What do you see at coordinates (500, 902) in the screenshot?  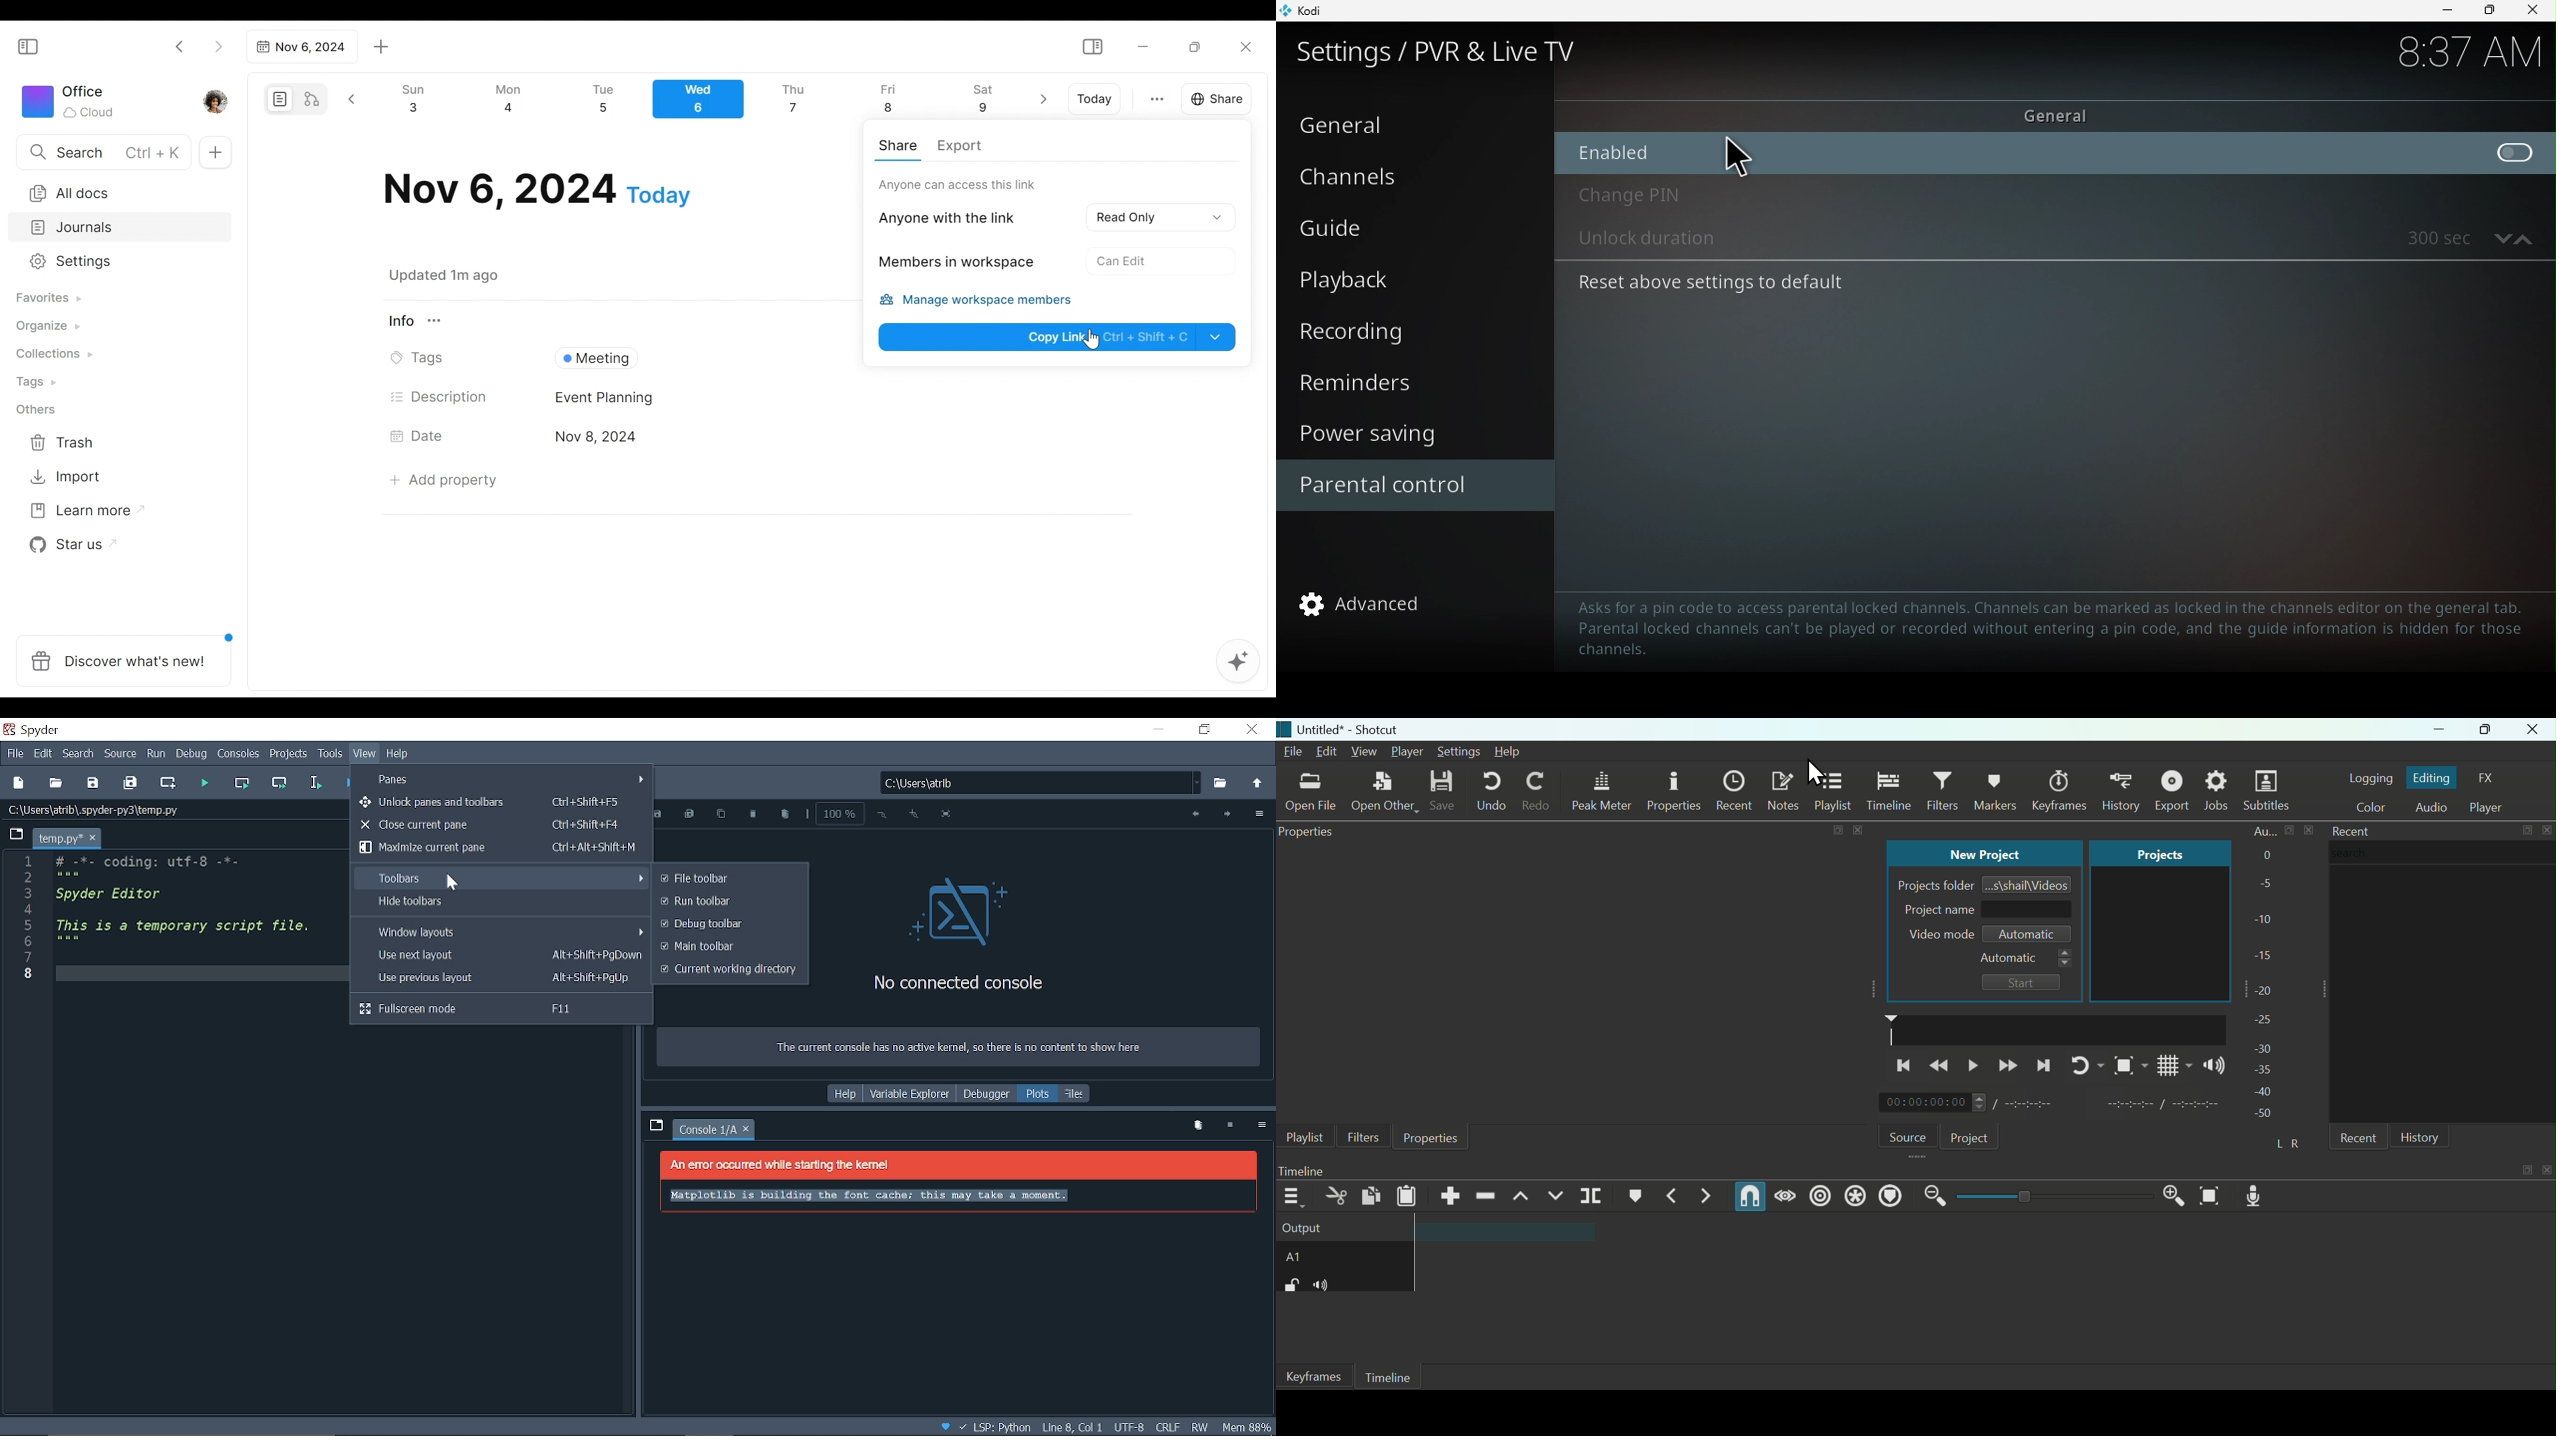 I see `Hide toolbars` at bounding box center [500, 902].